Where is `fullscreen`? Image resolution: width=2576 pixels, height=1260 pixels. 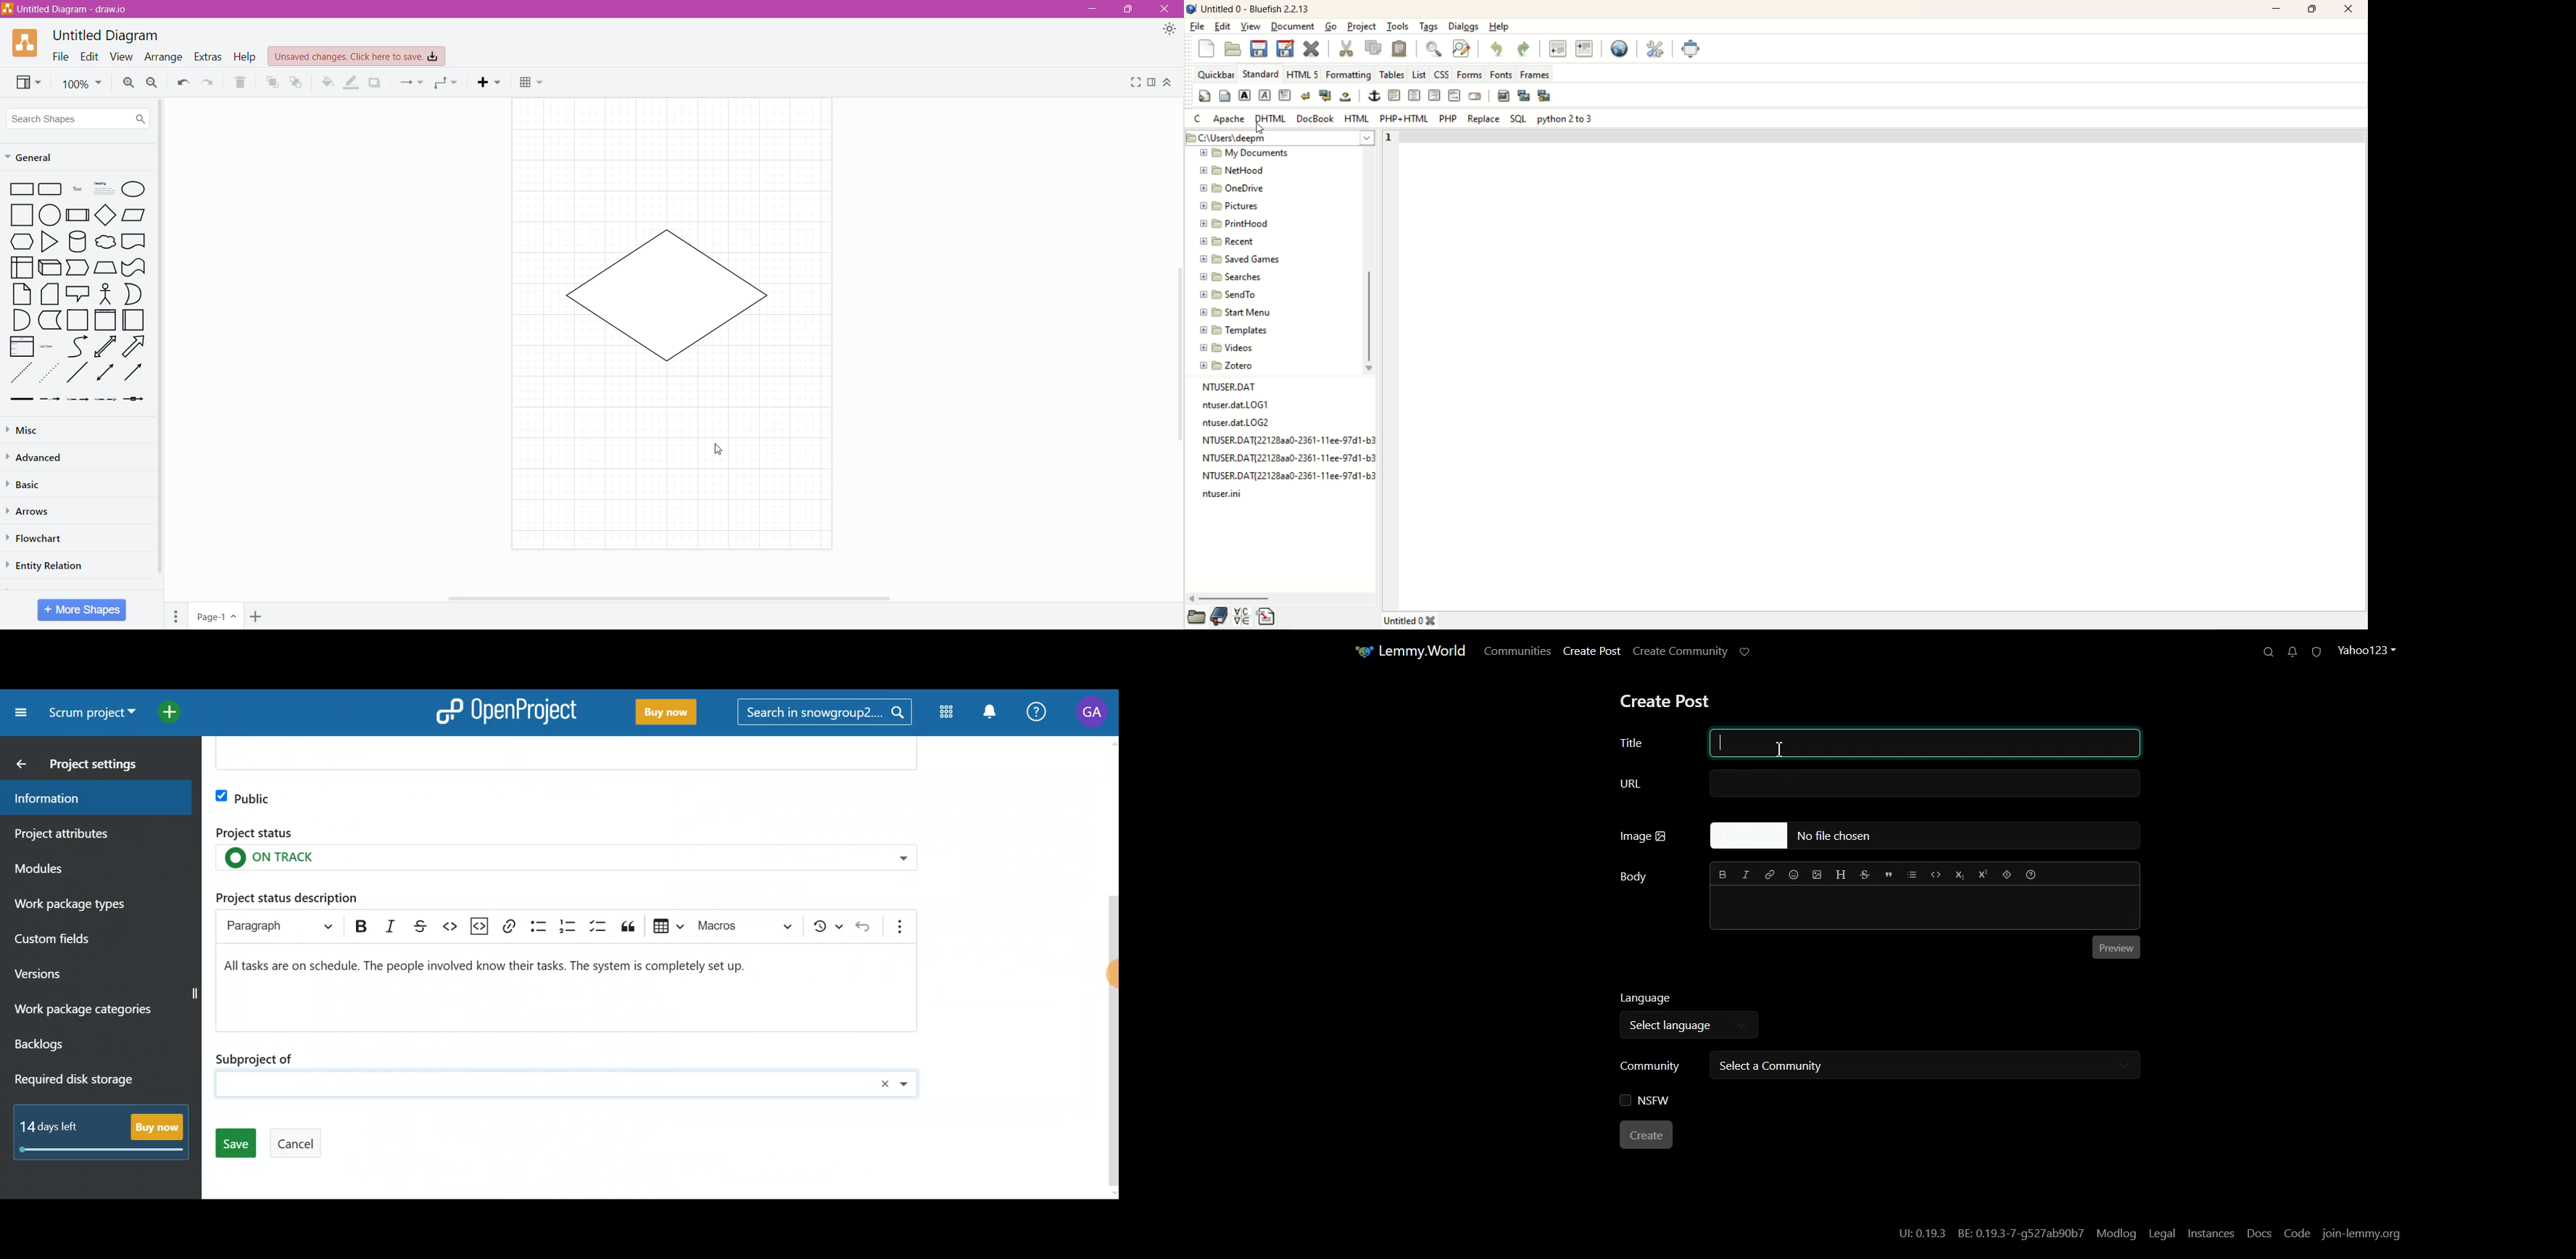 fullscreen is located at coordinates (1692, 49).